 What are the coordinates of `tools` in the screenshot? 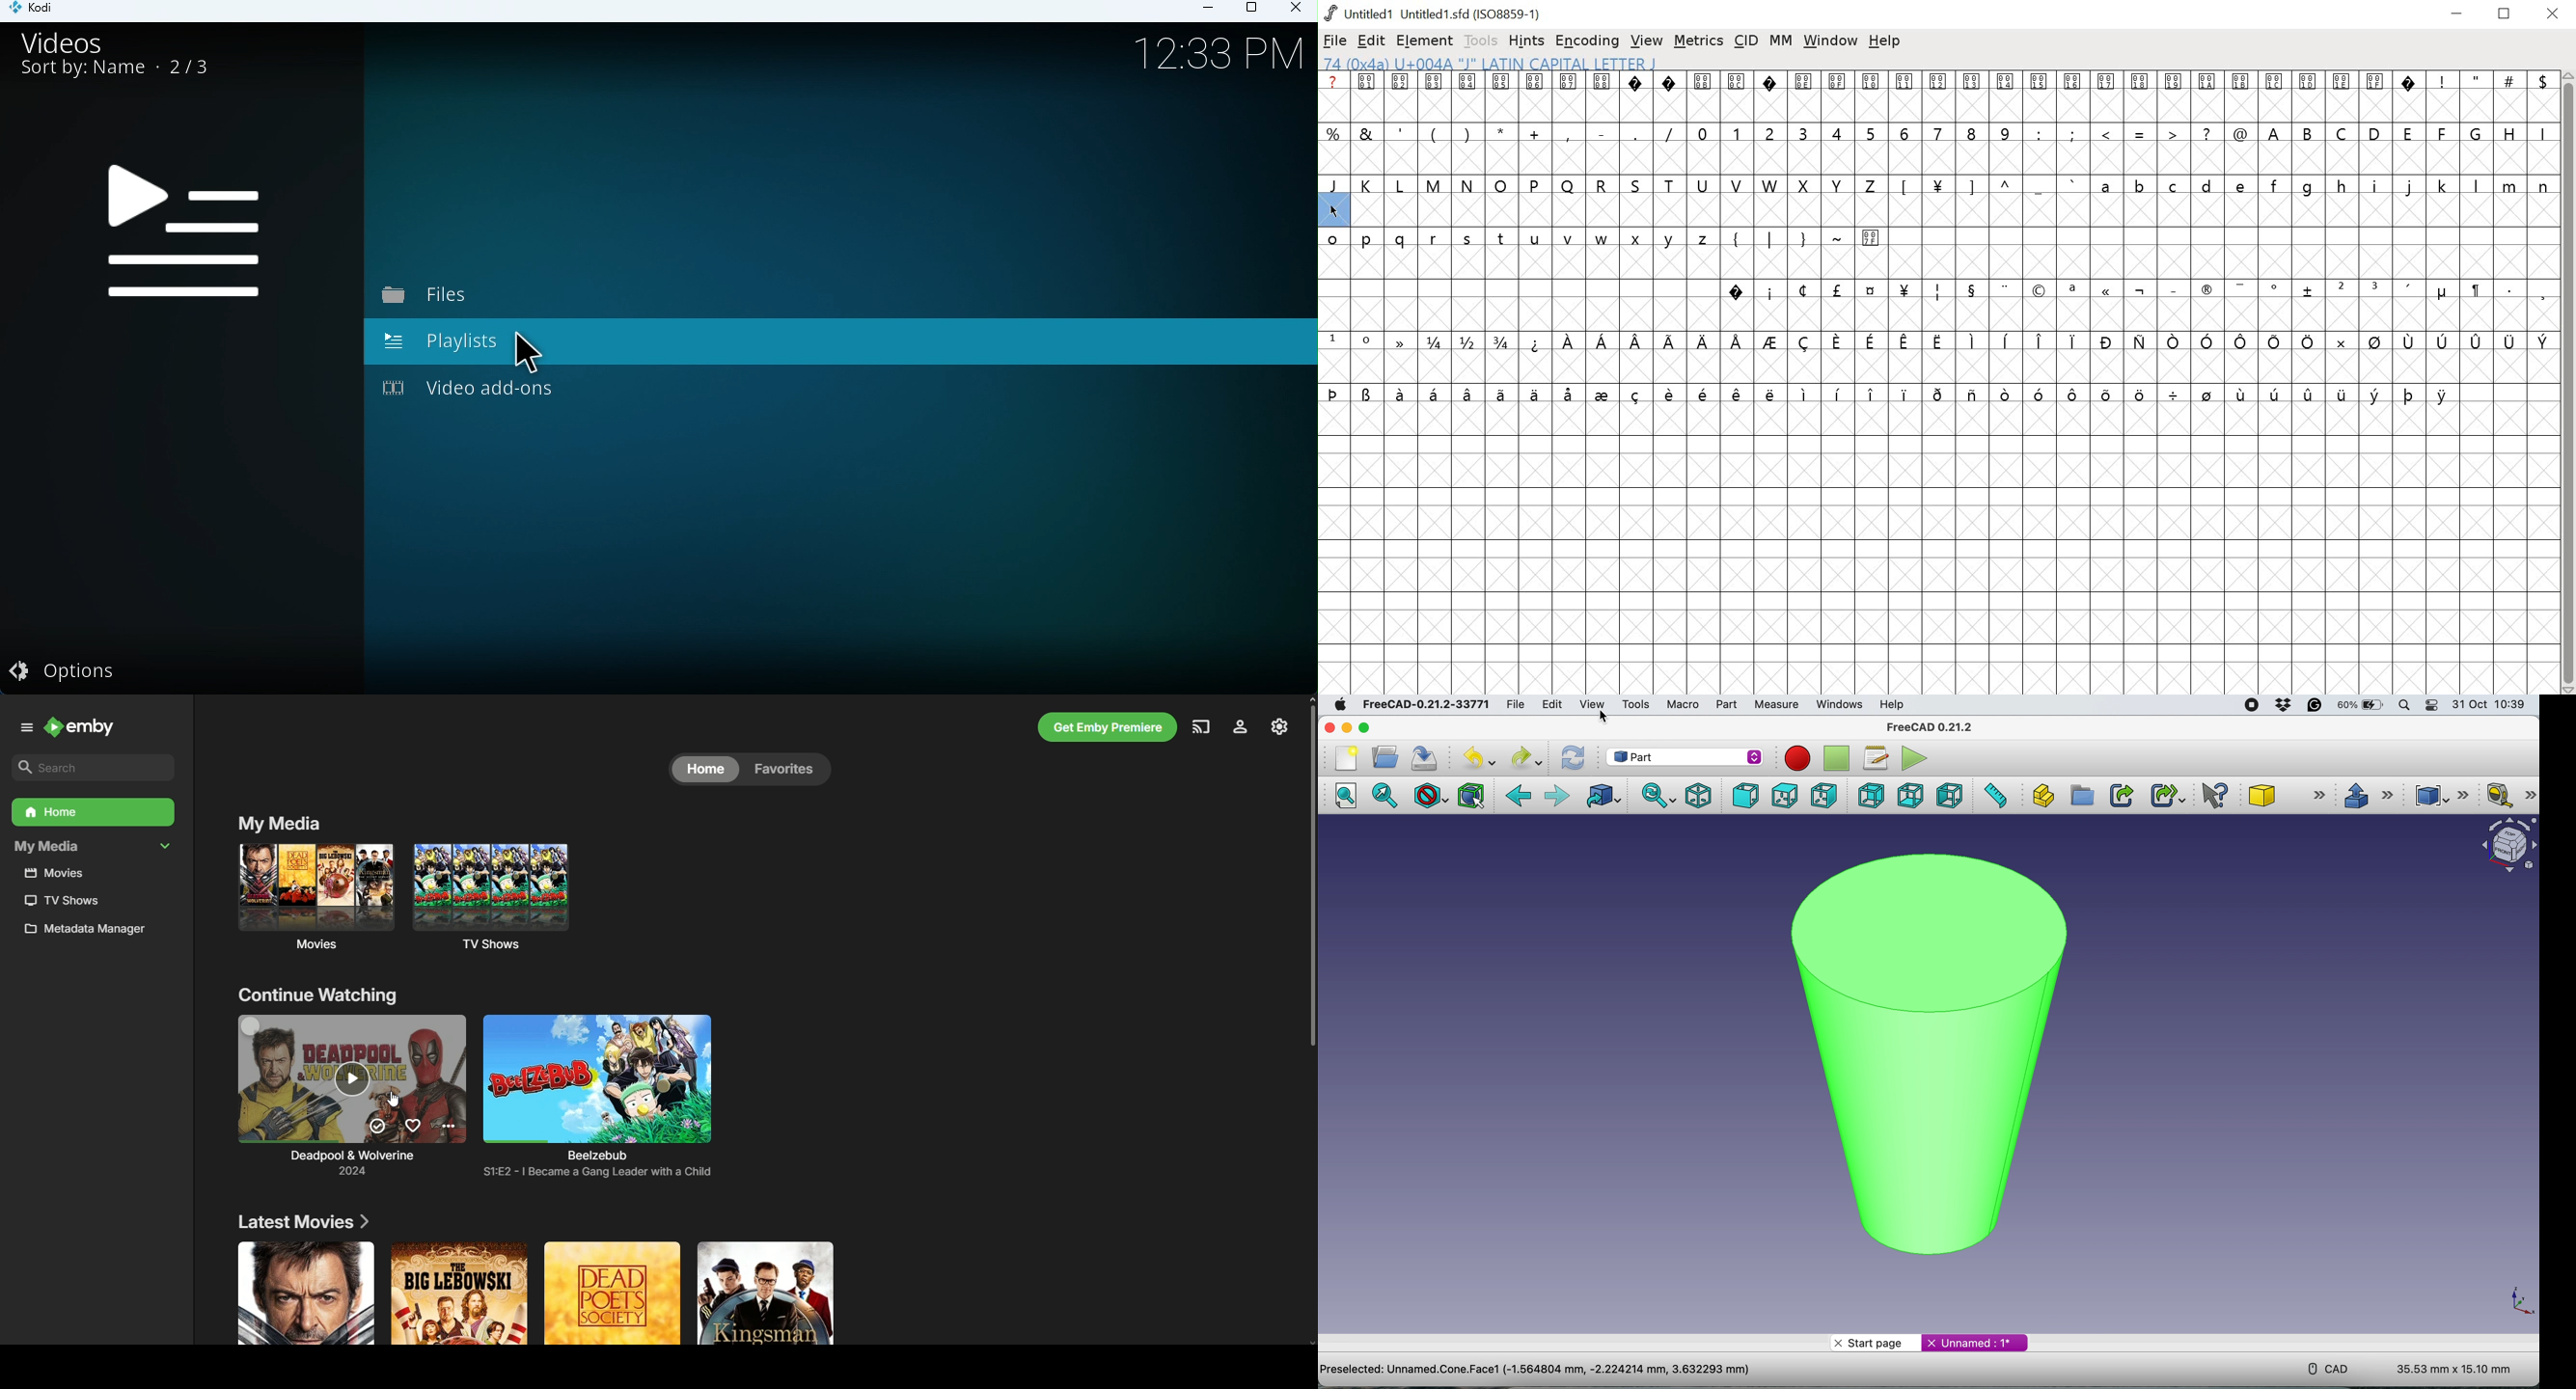 It's located at (1636, 705).